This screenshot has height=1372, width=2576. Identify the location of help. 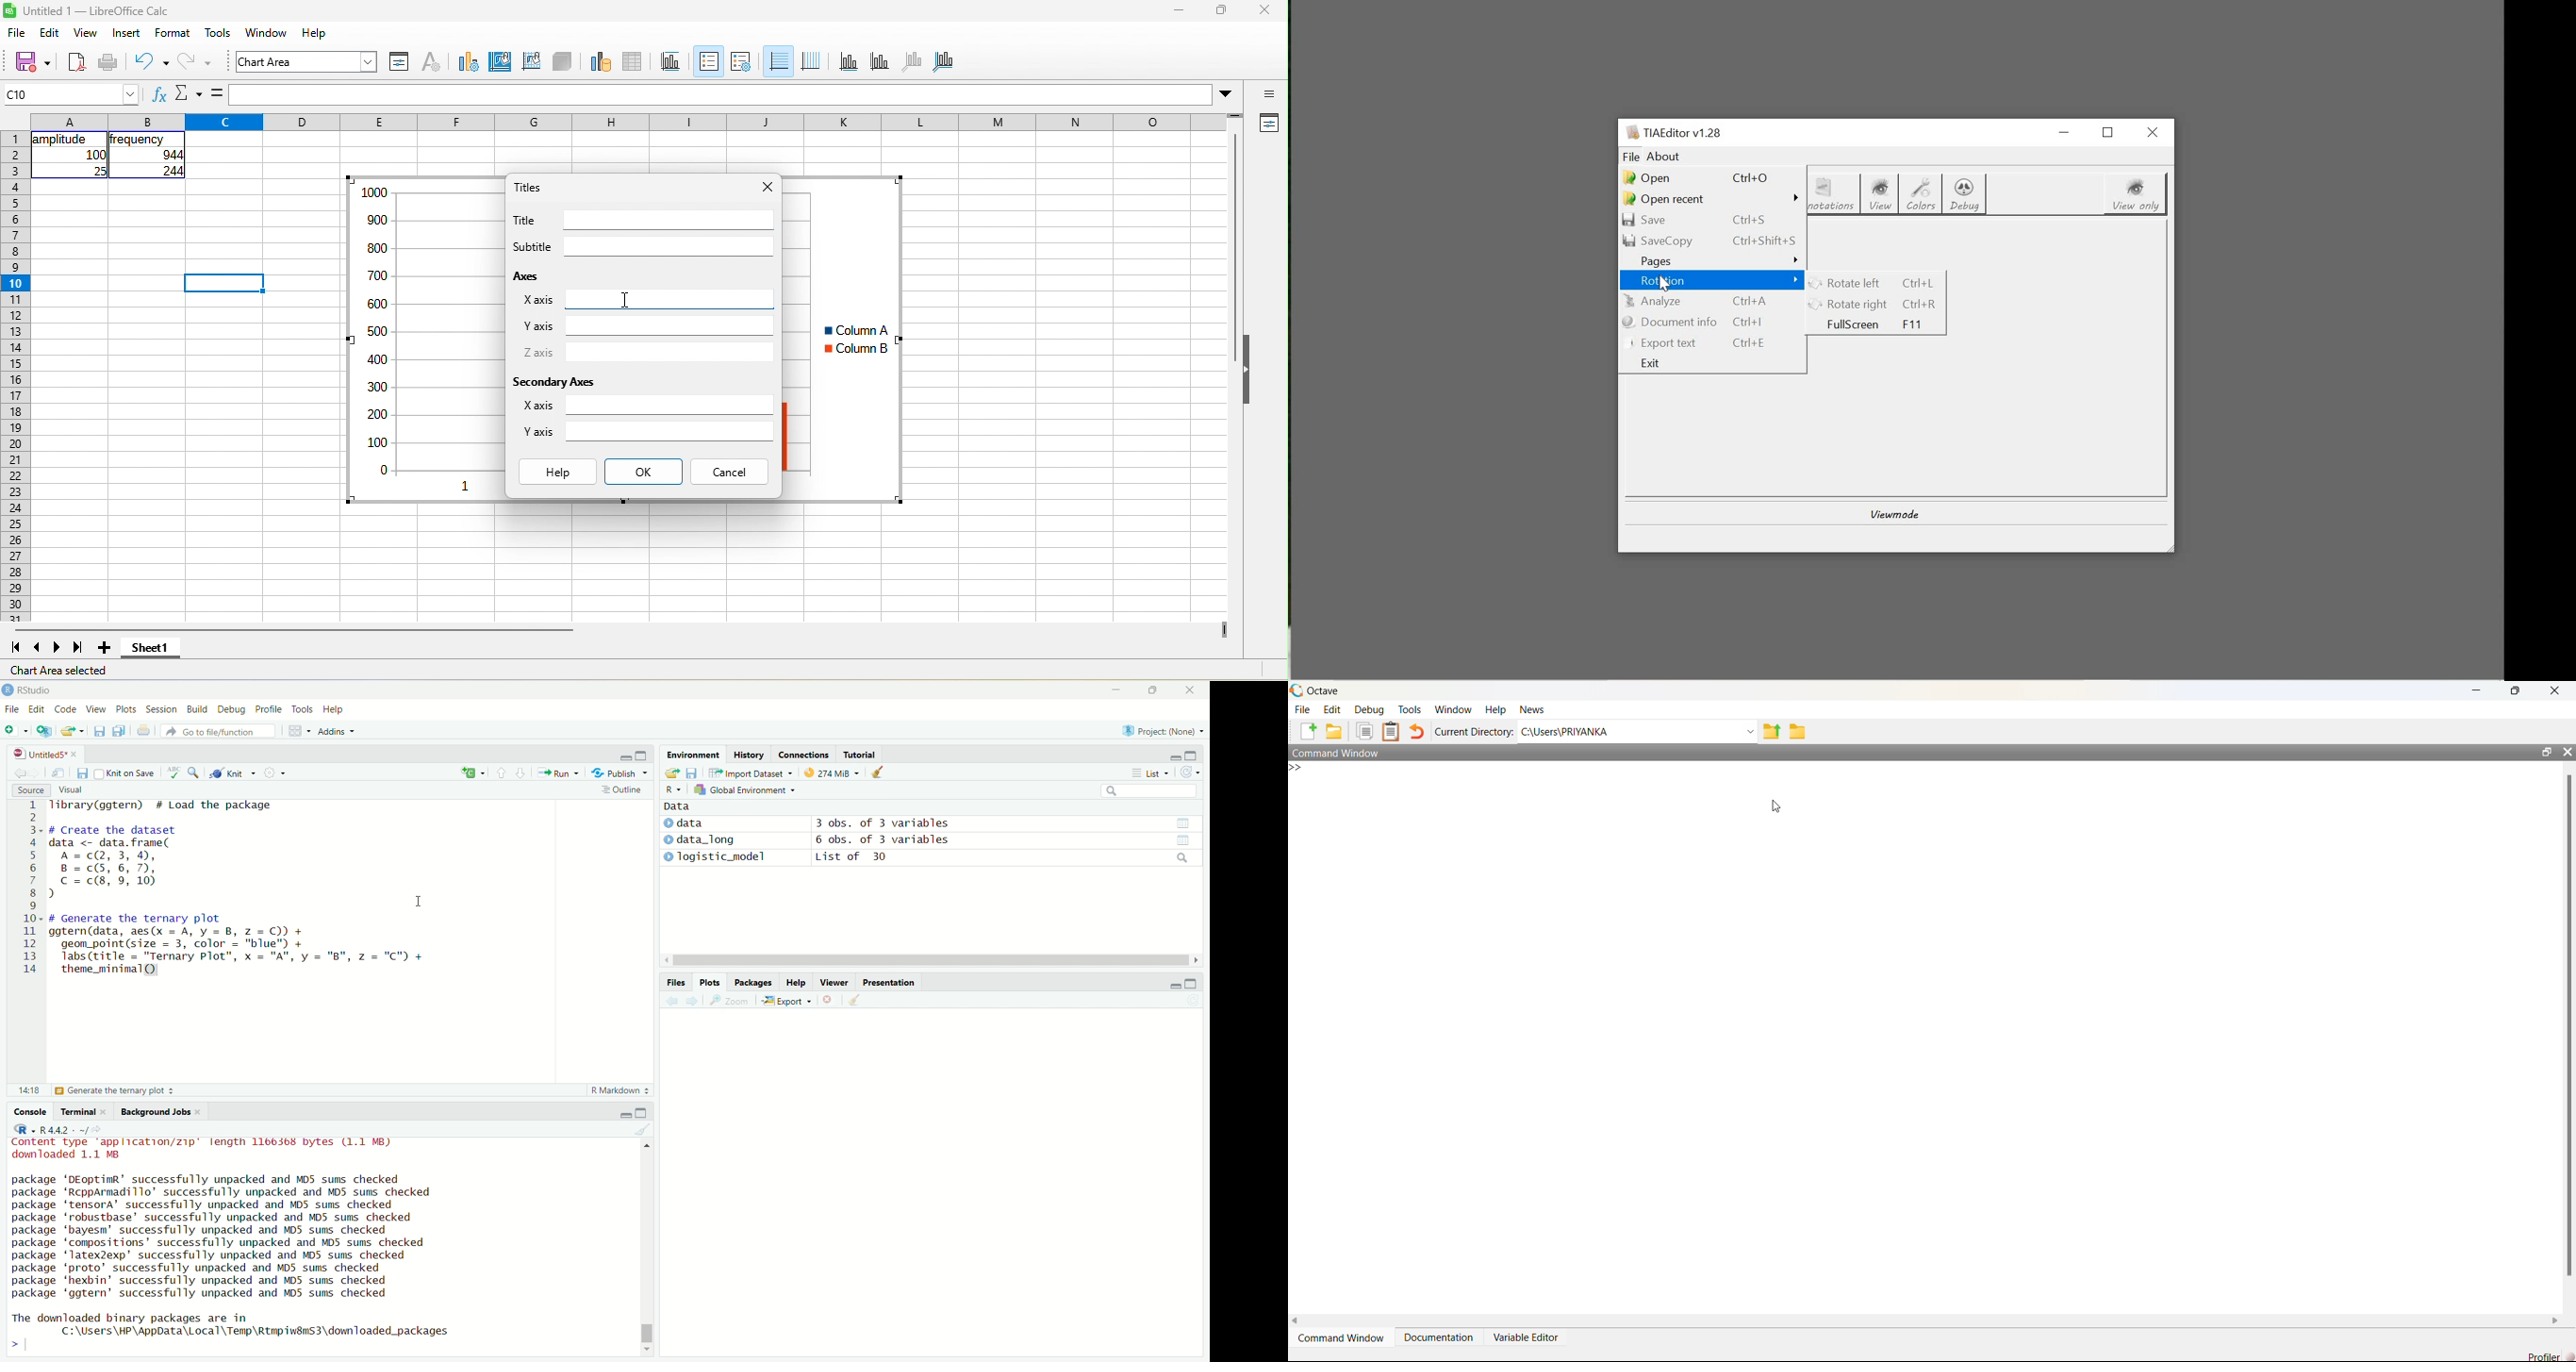
(315, 32).